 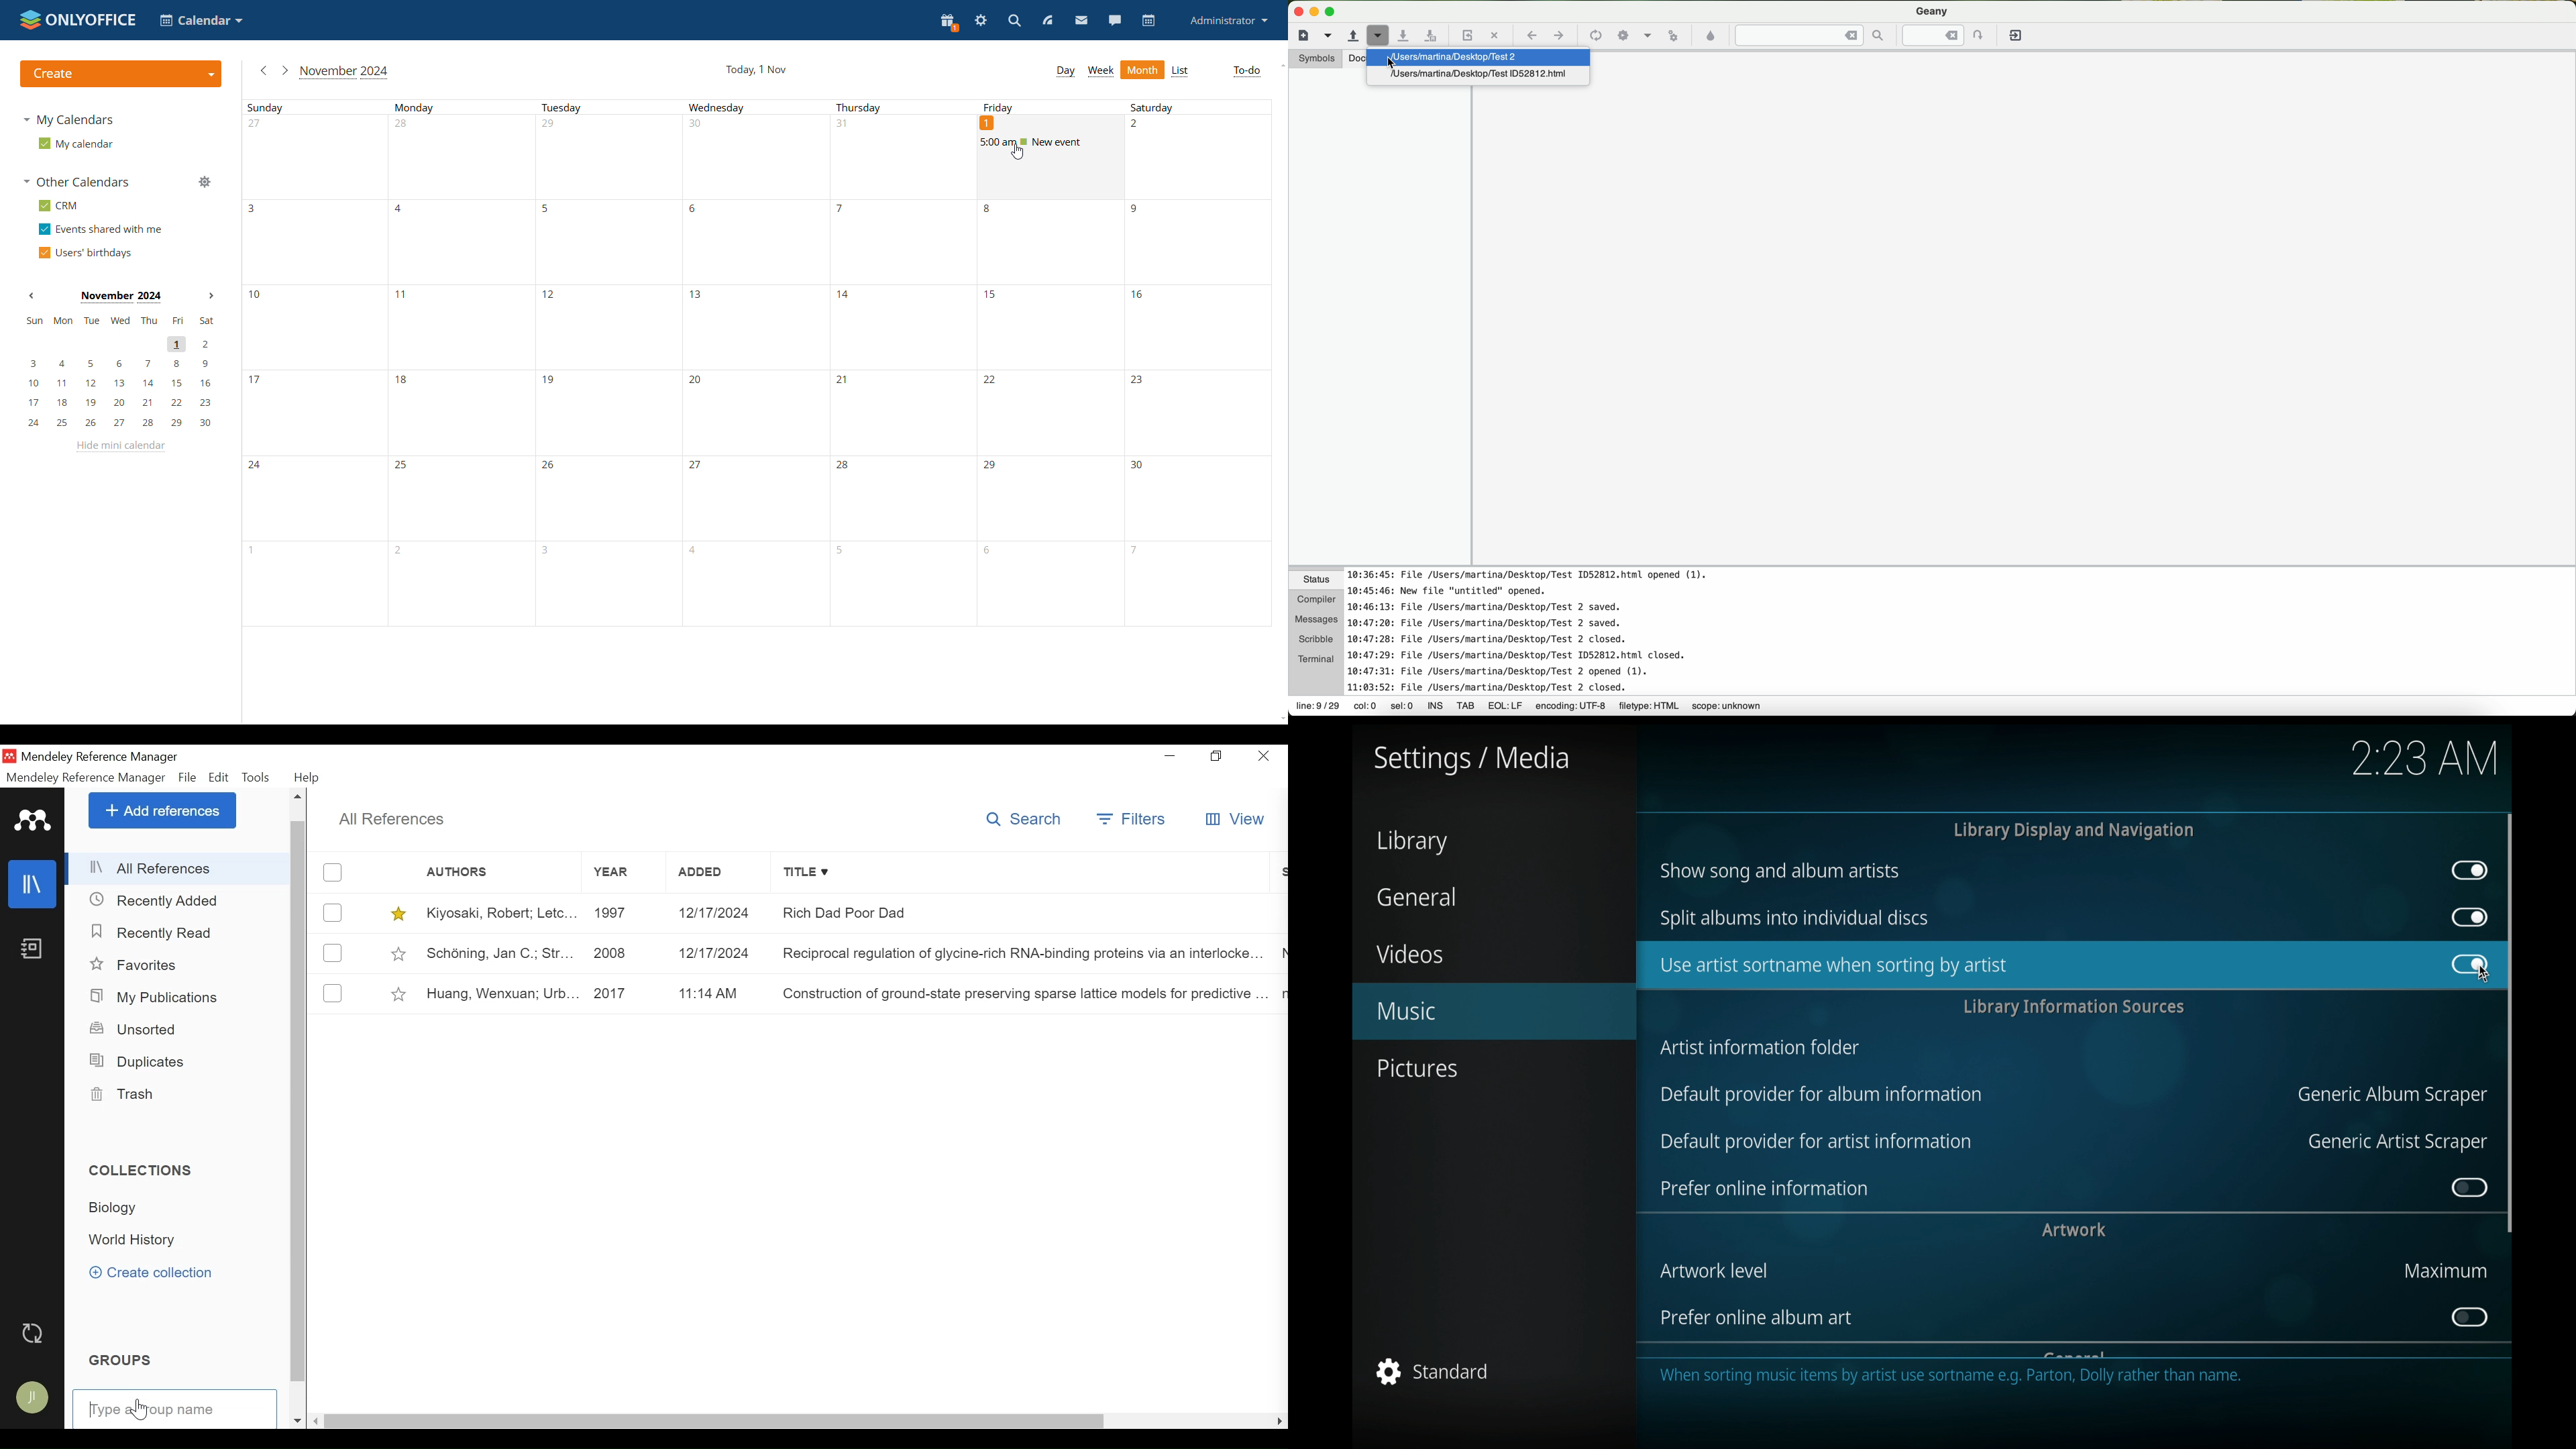 What do you see at coordinates (1216, 755) in the screenshot?
I see `Restore` at bounding box center [1216, 755].